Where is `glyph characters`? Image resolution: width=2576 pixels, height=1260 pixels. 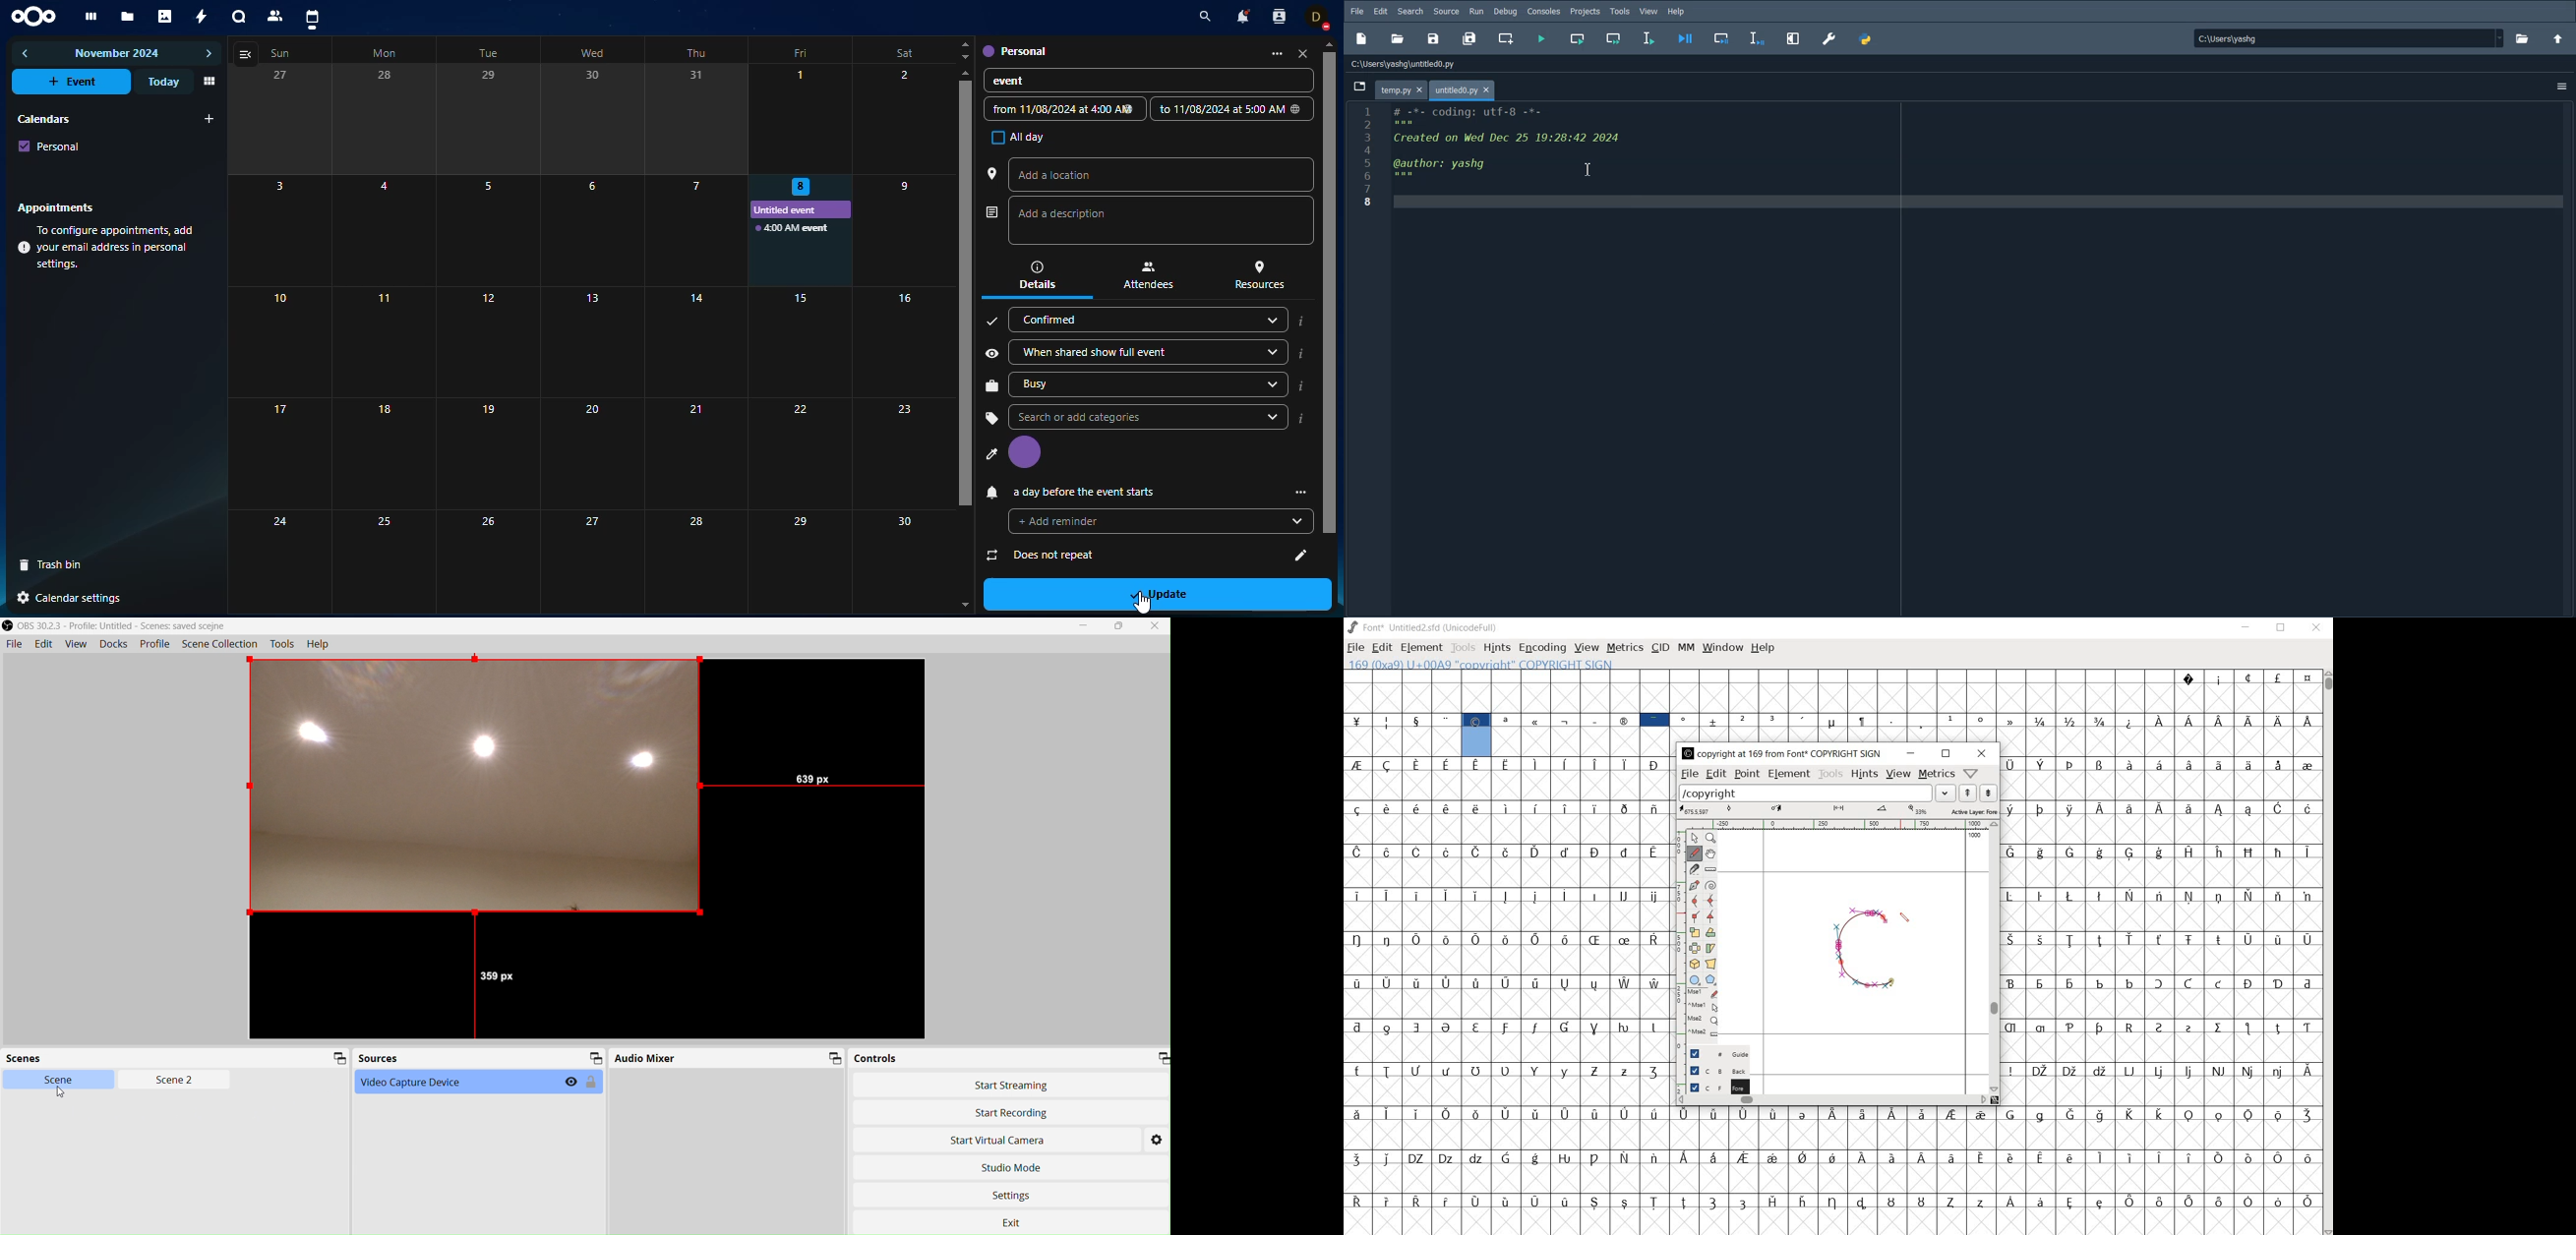
glyph characters is located at coordinates (2161, 929).